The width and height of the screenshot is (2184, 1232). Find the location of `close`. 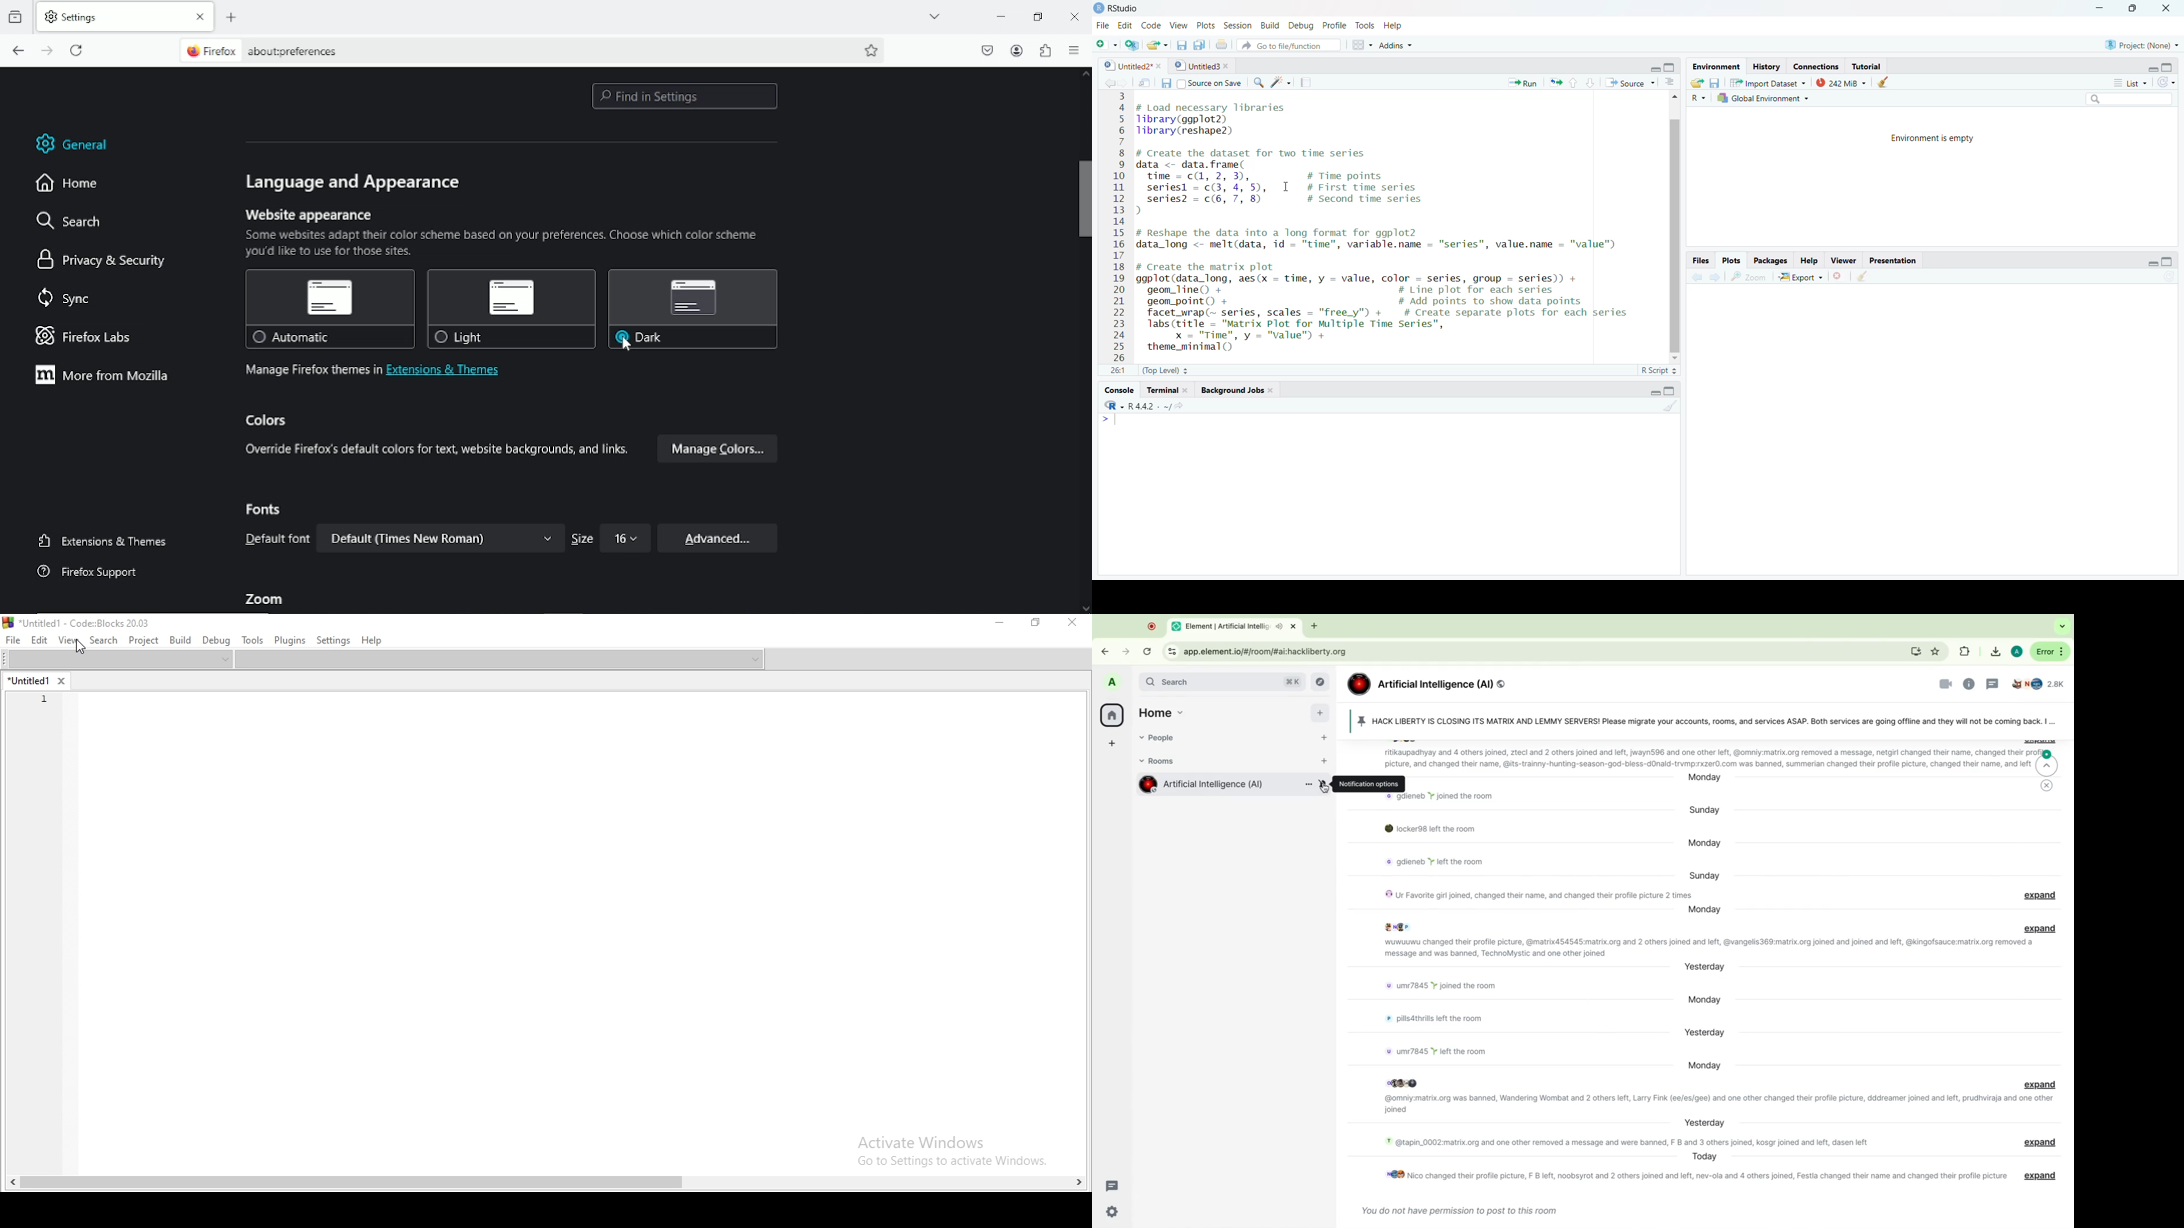

close is located at coordinates (1839, 276).